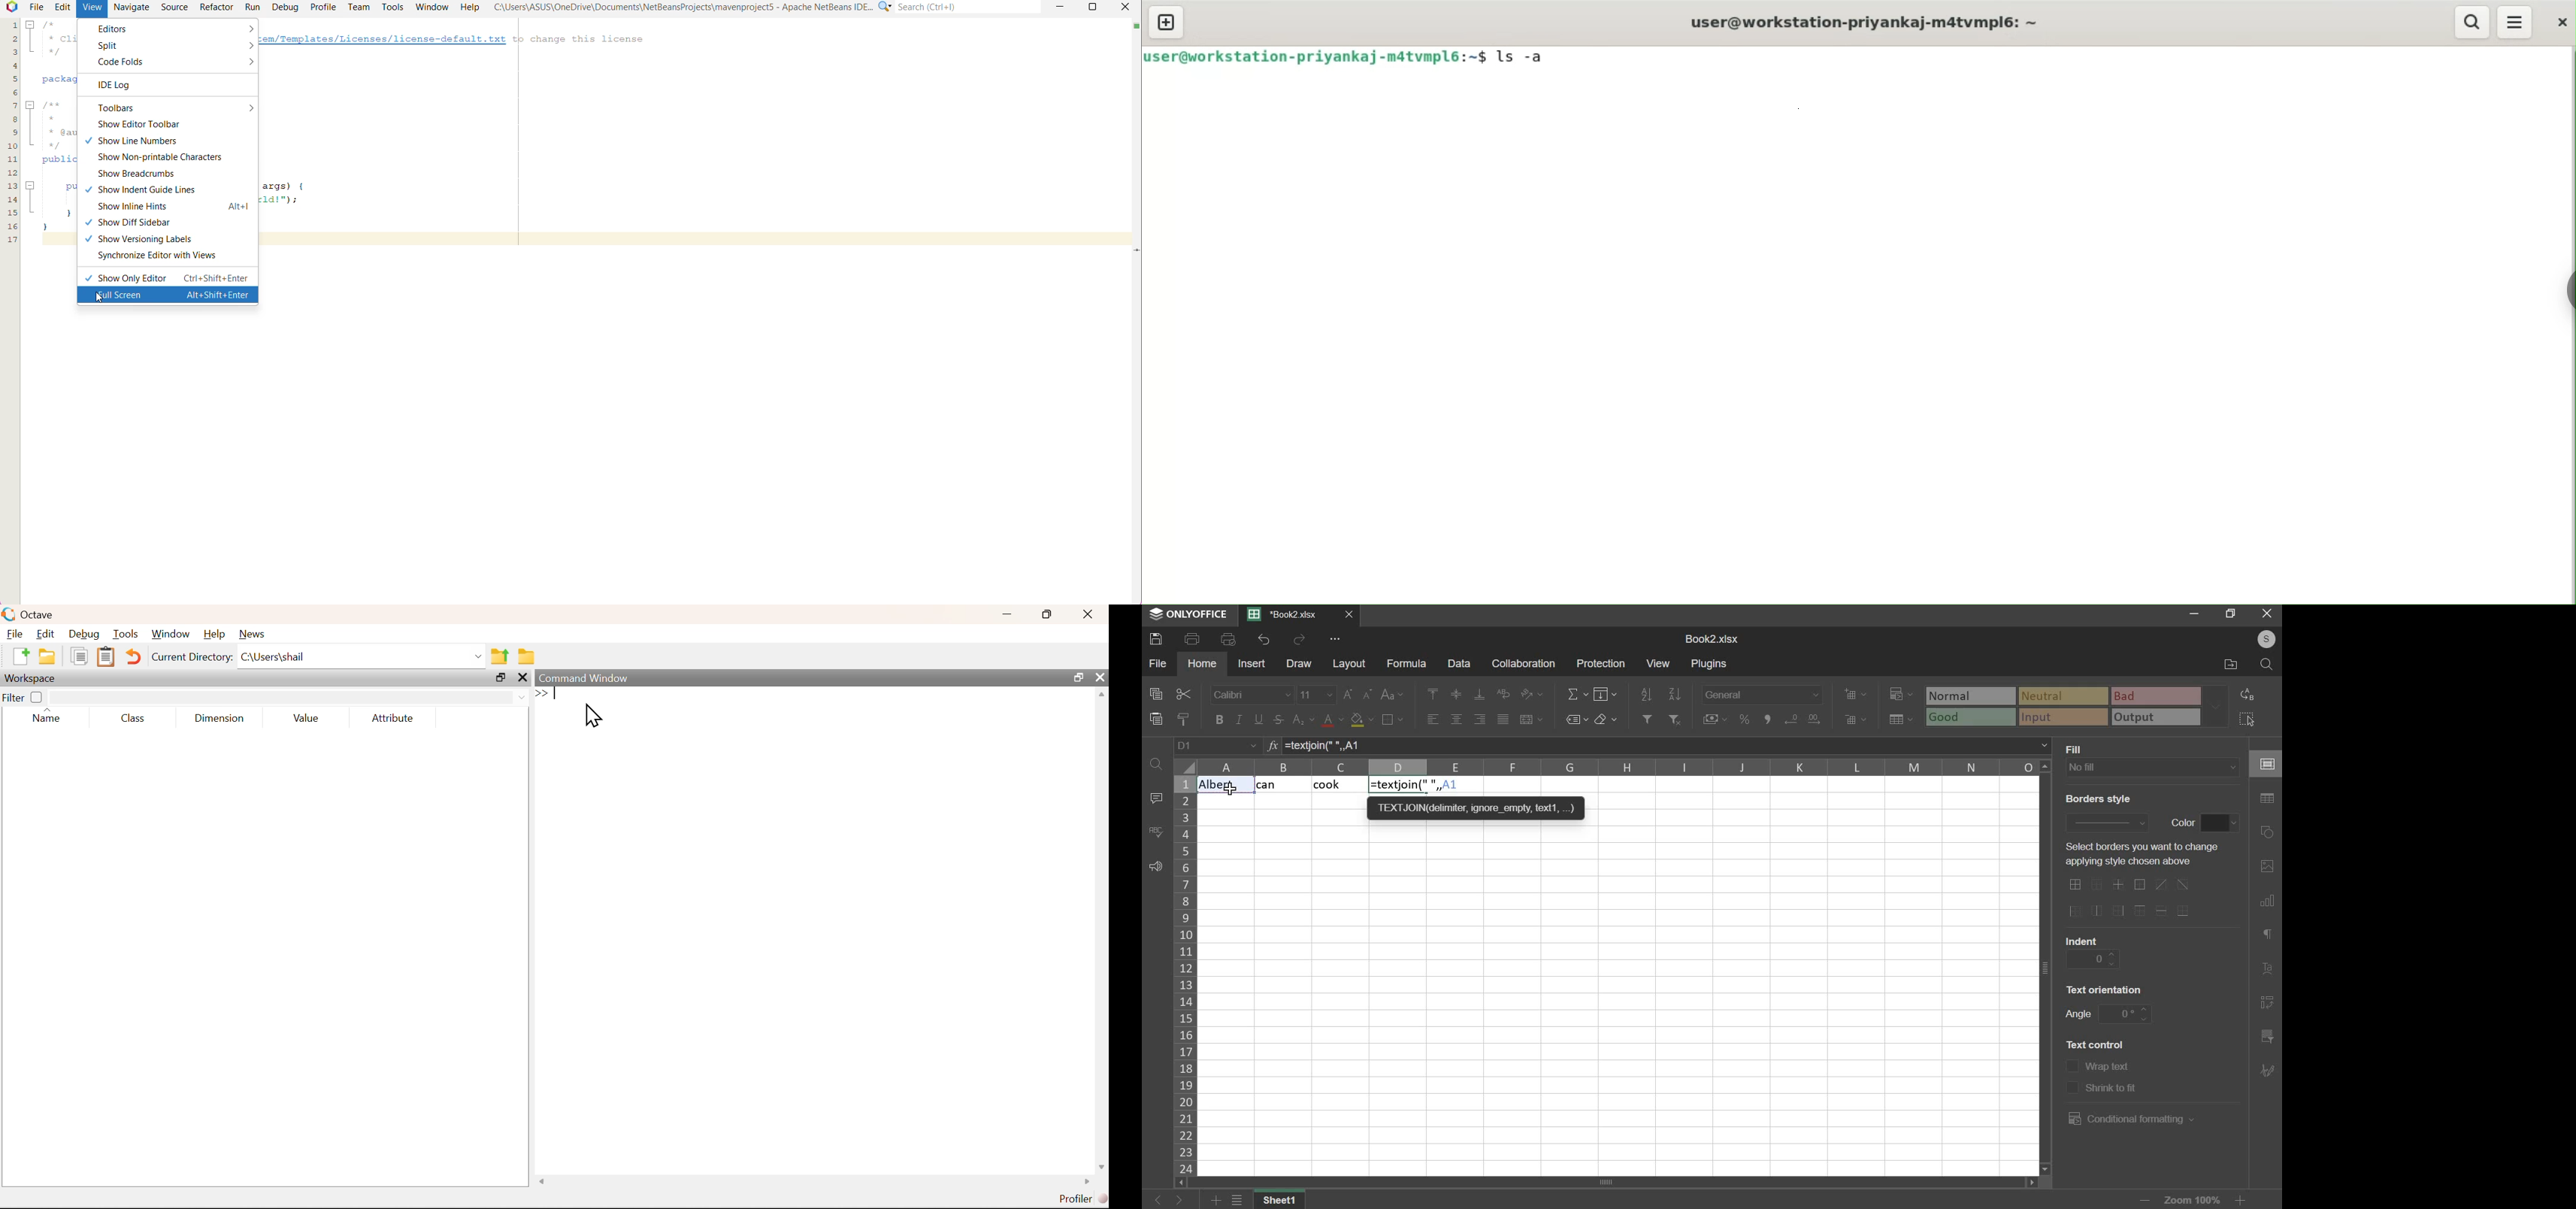  What do you see at coordinates (2260, 638) in the screenshot?
I see `user's account` at bounding box center [2260, 638].